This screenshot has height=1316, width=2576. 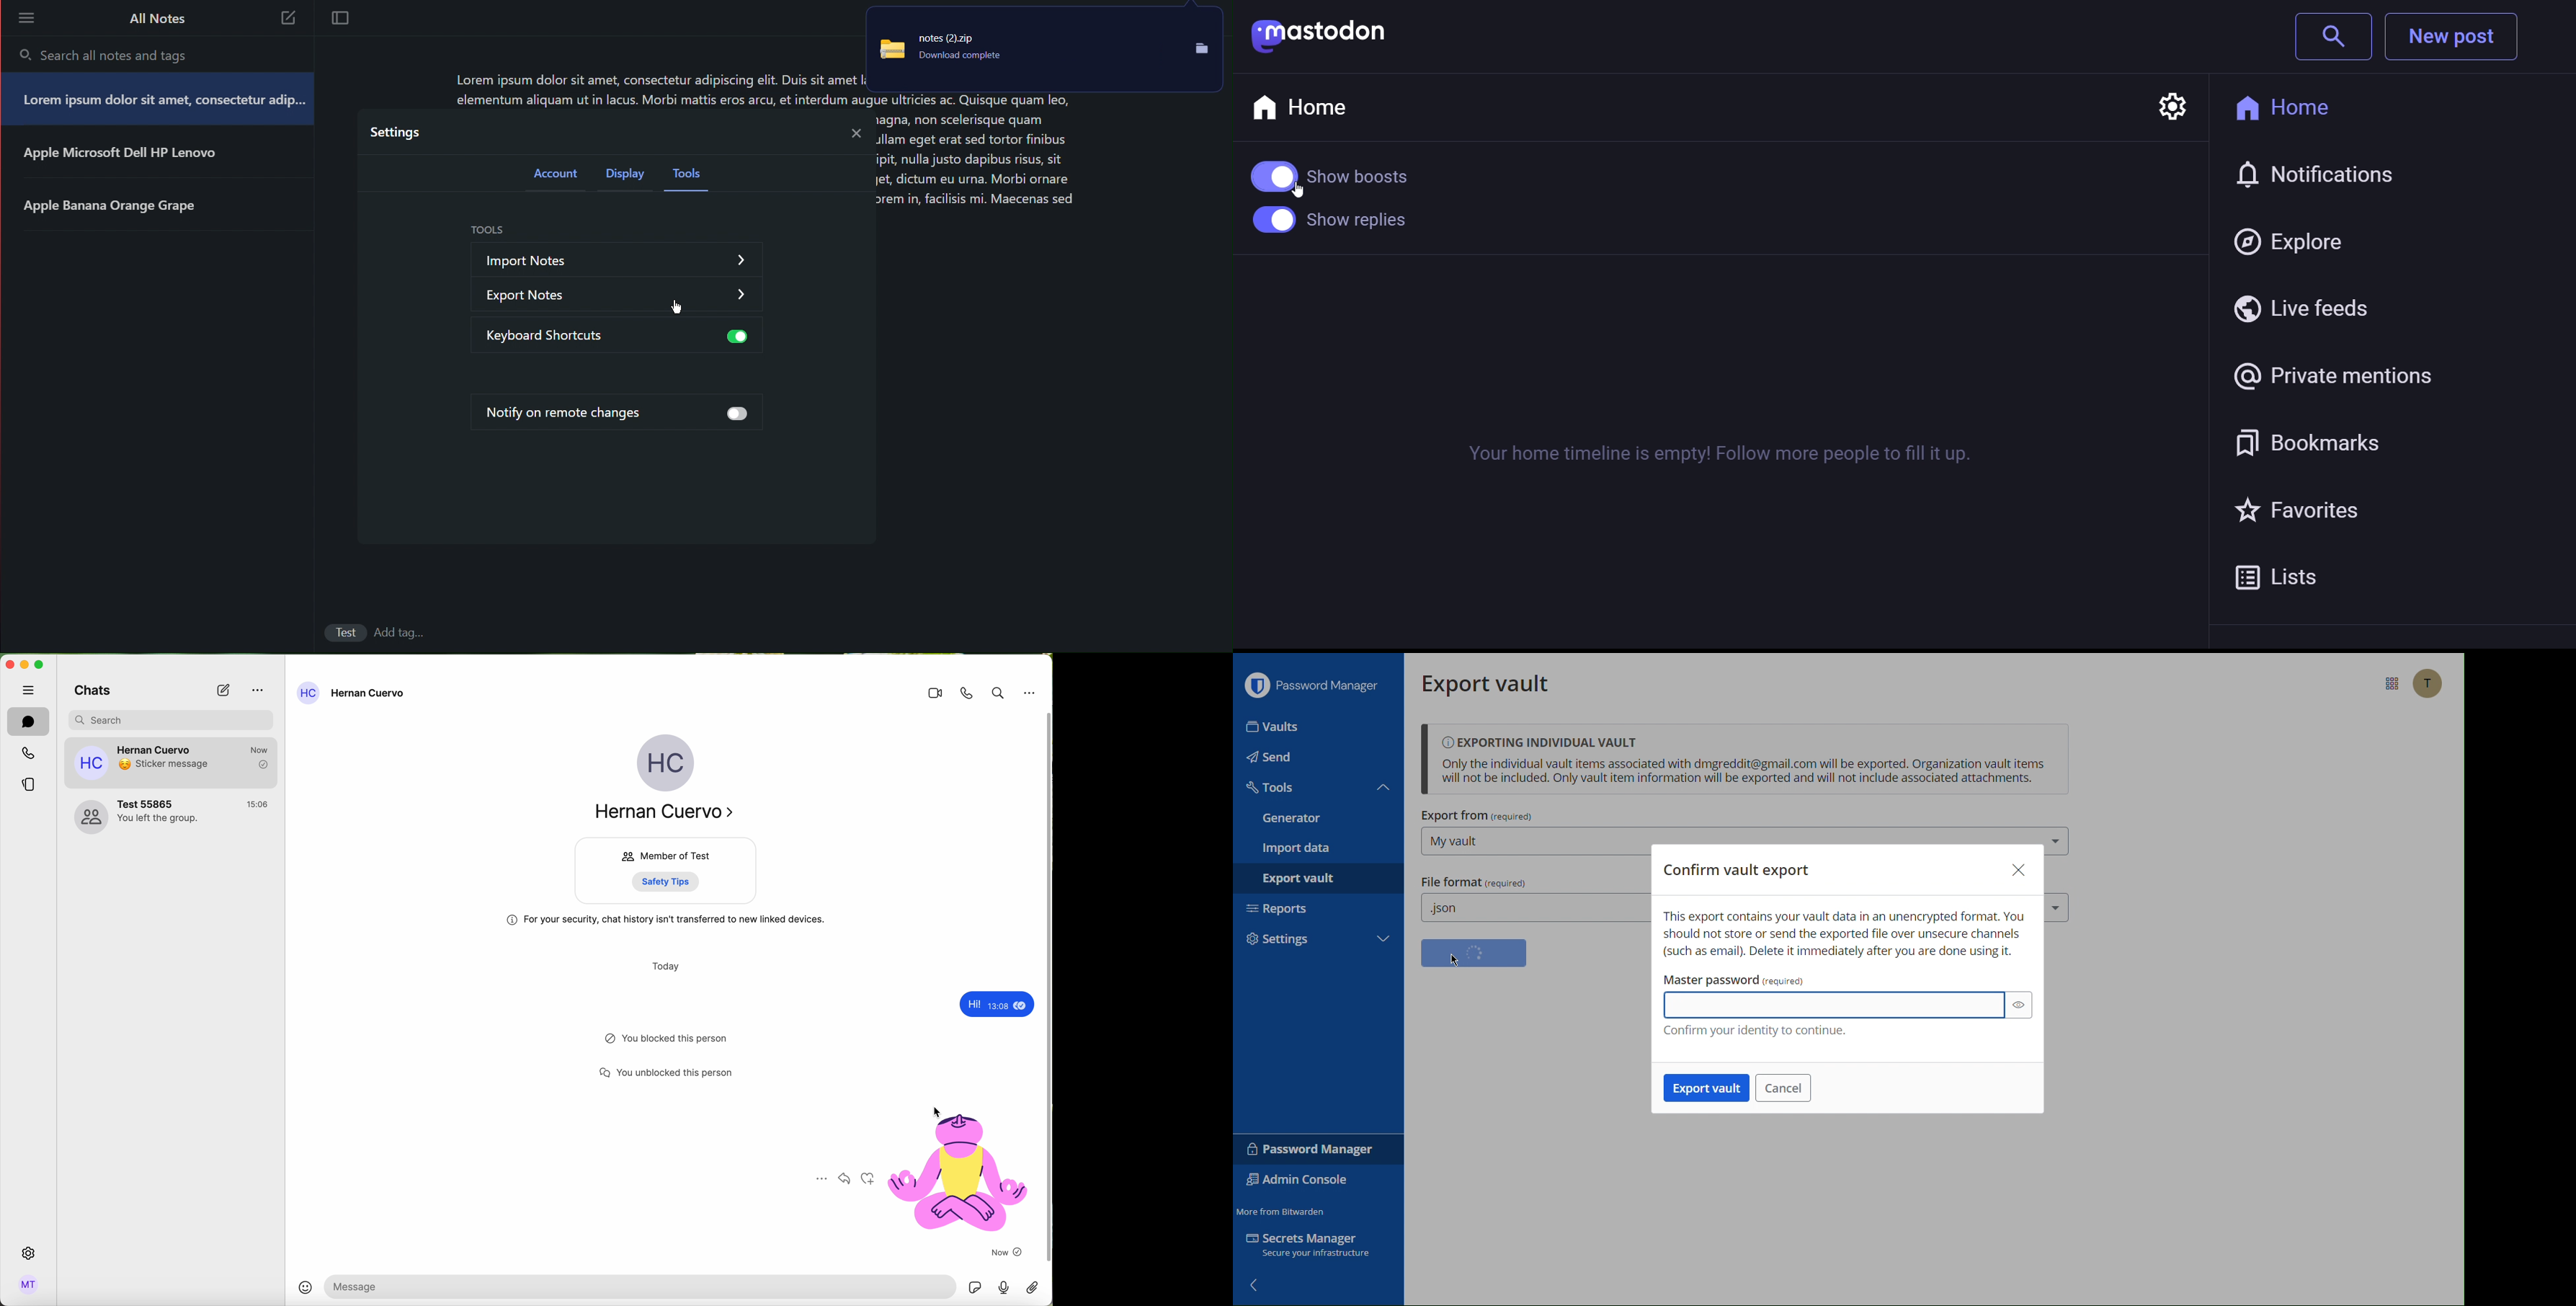 I want to click on Confirm format, so click(x=1474, y=953).